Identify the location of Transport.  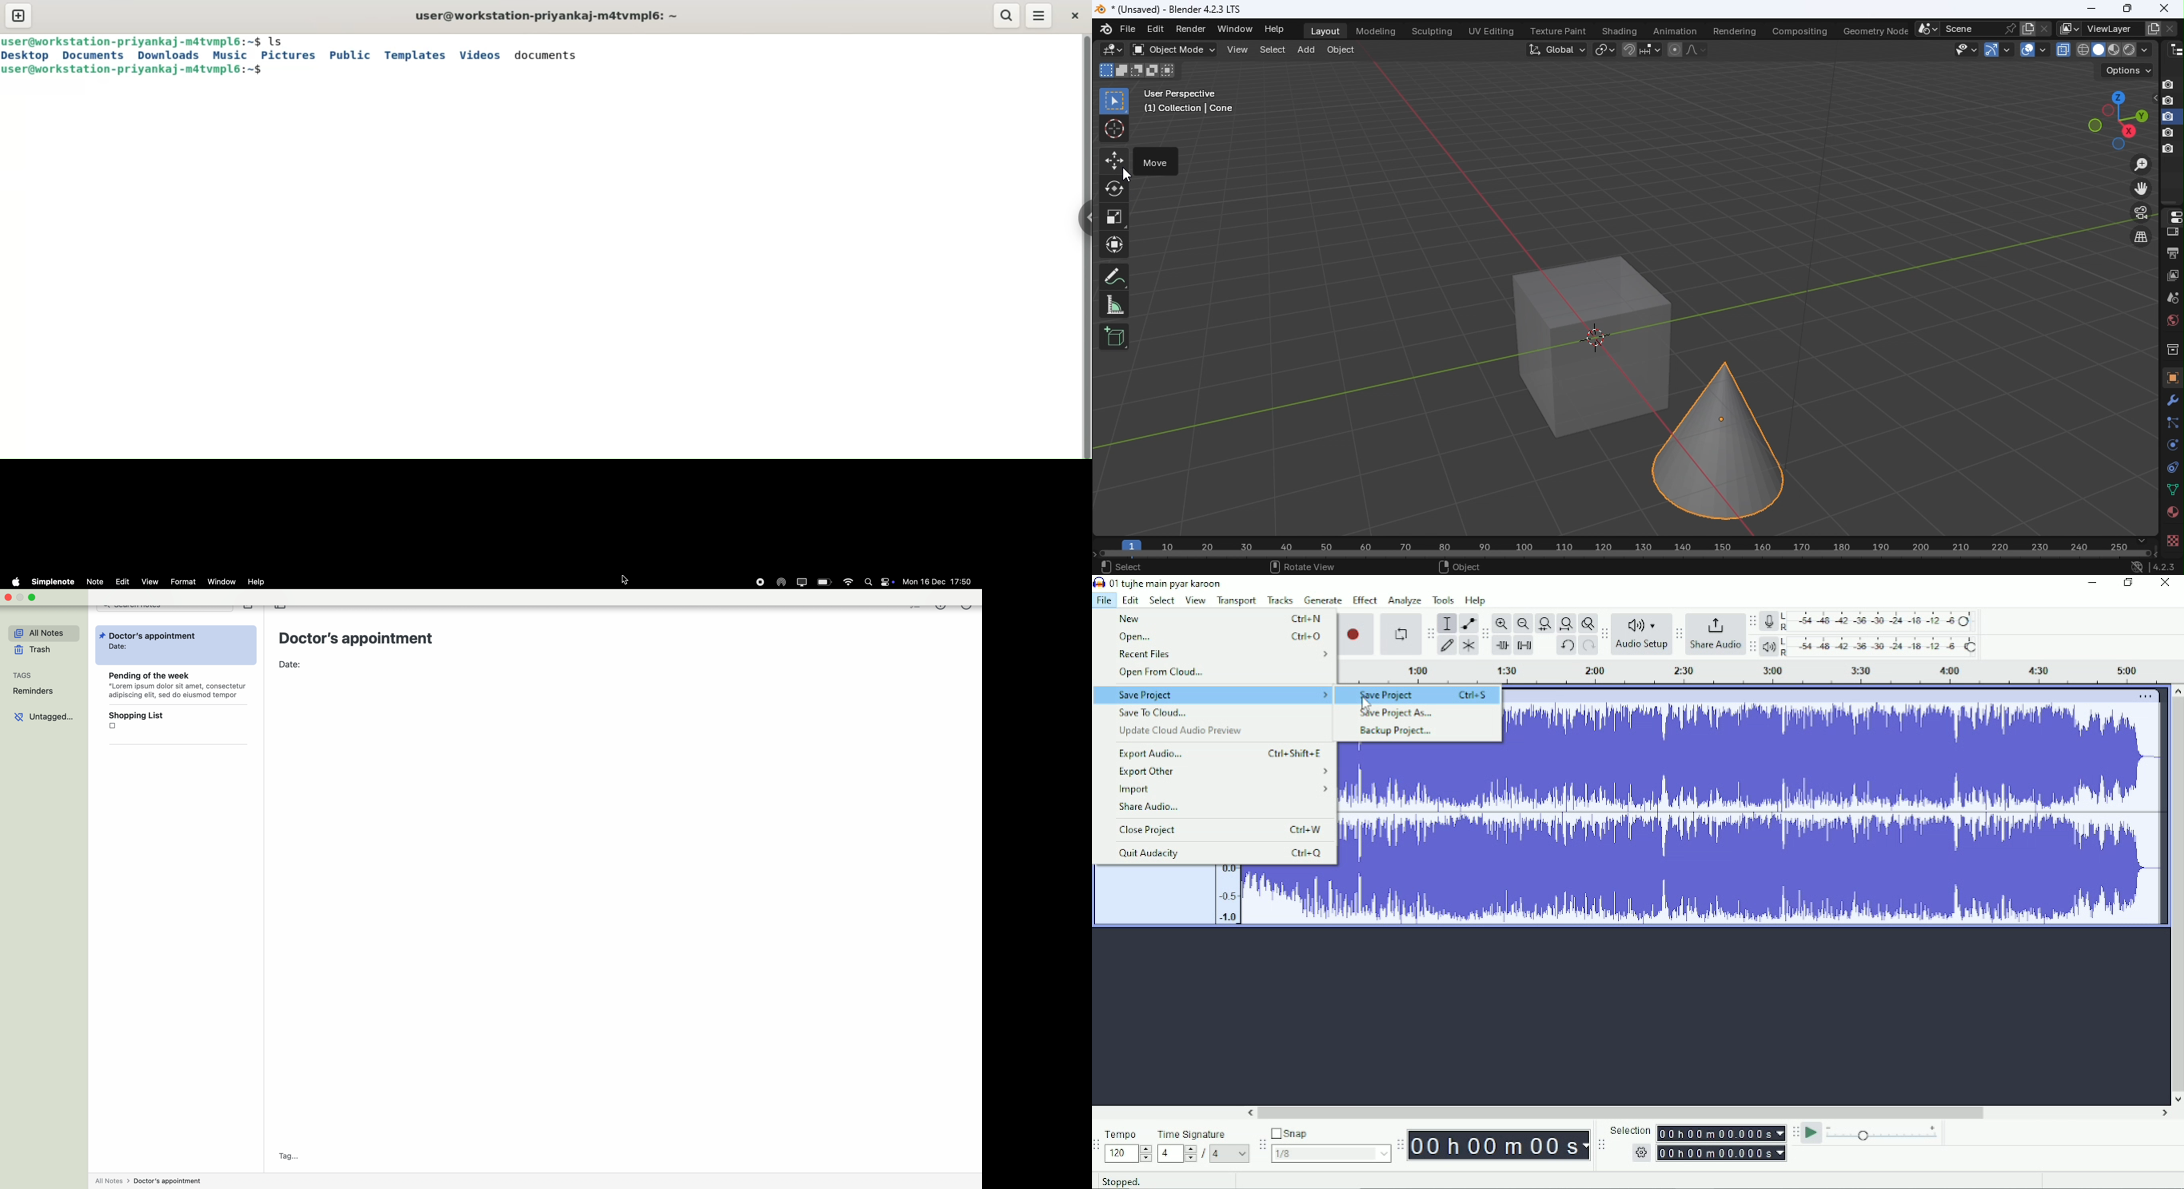
(1237, 600).